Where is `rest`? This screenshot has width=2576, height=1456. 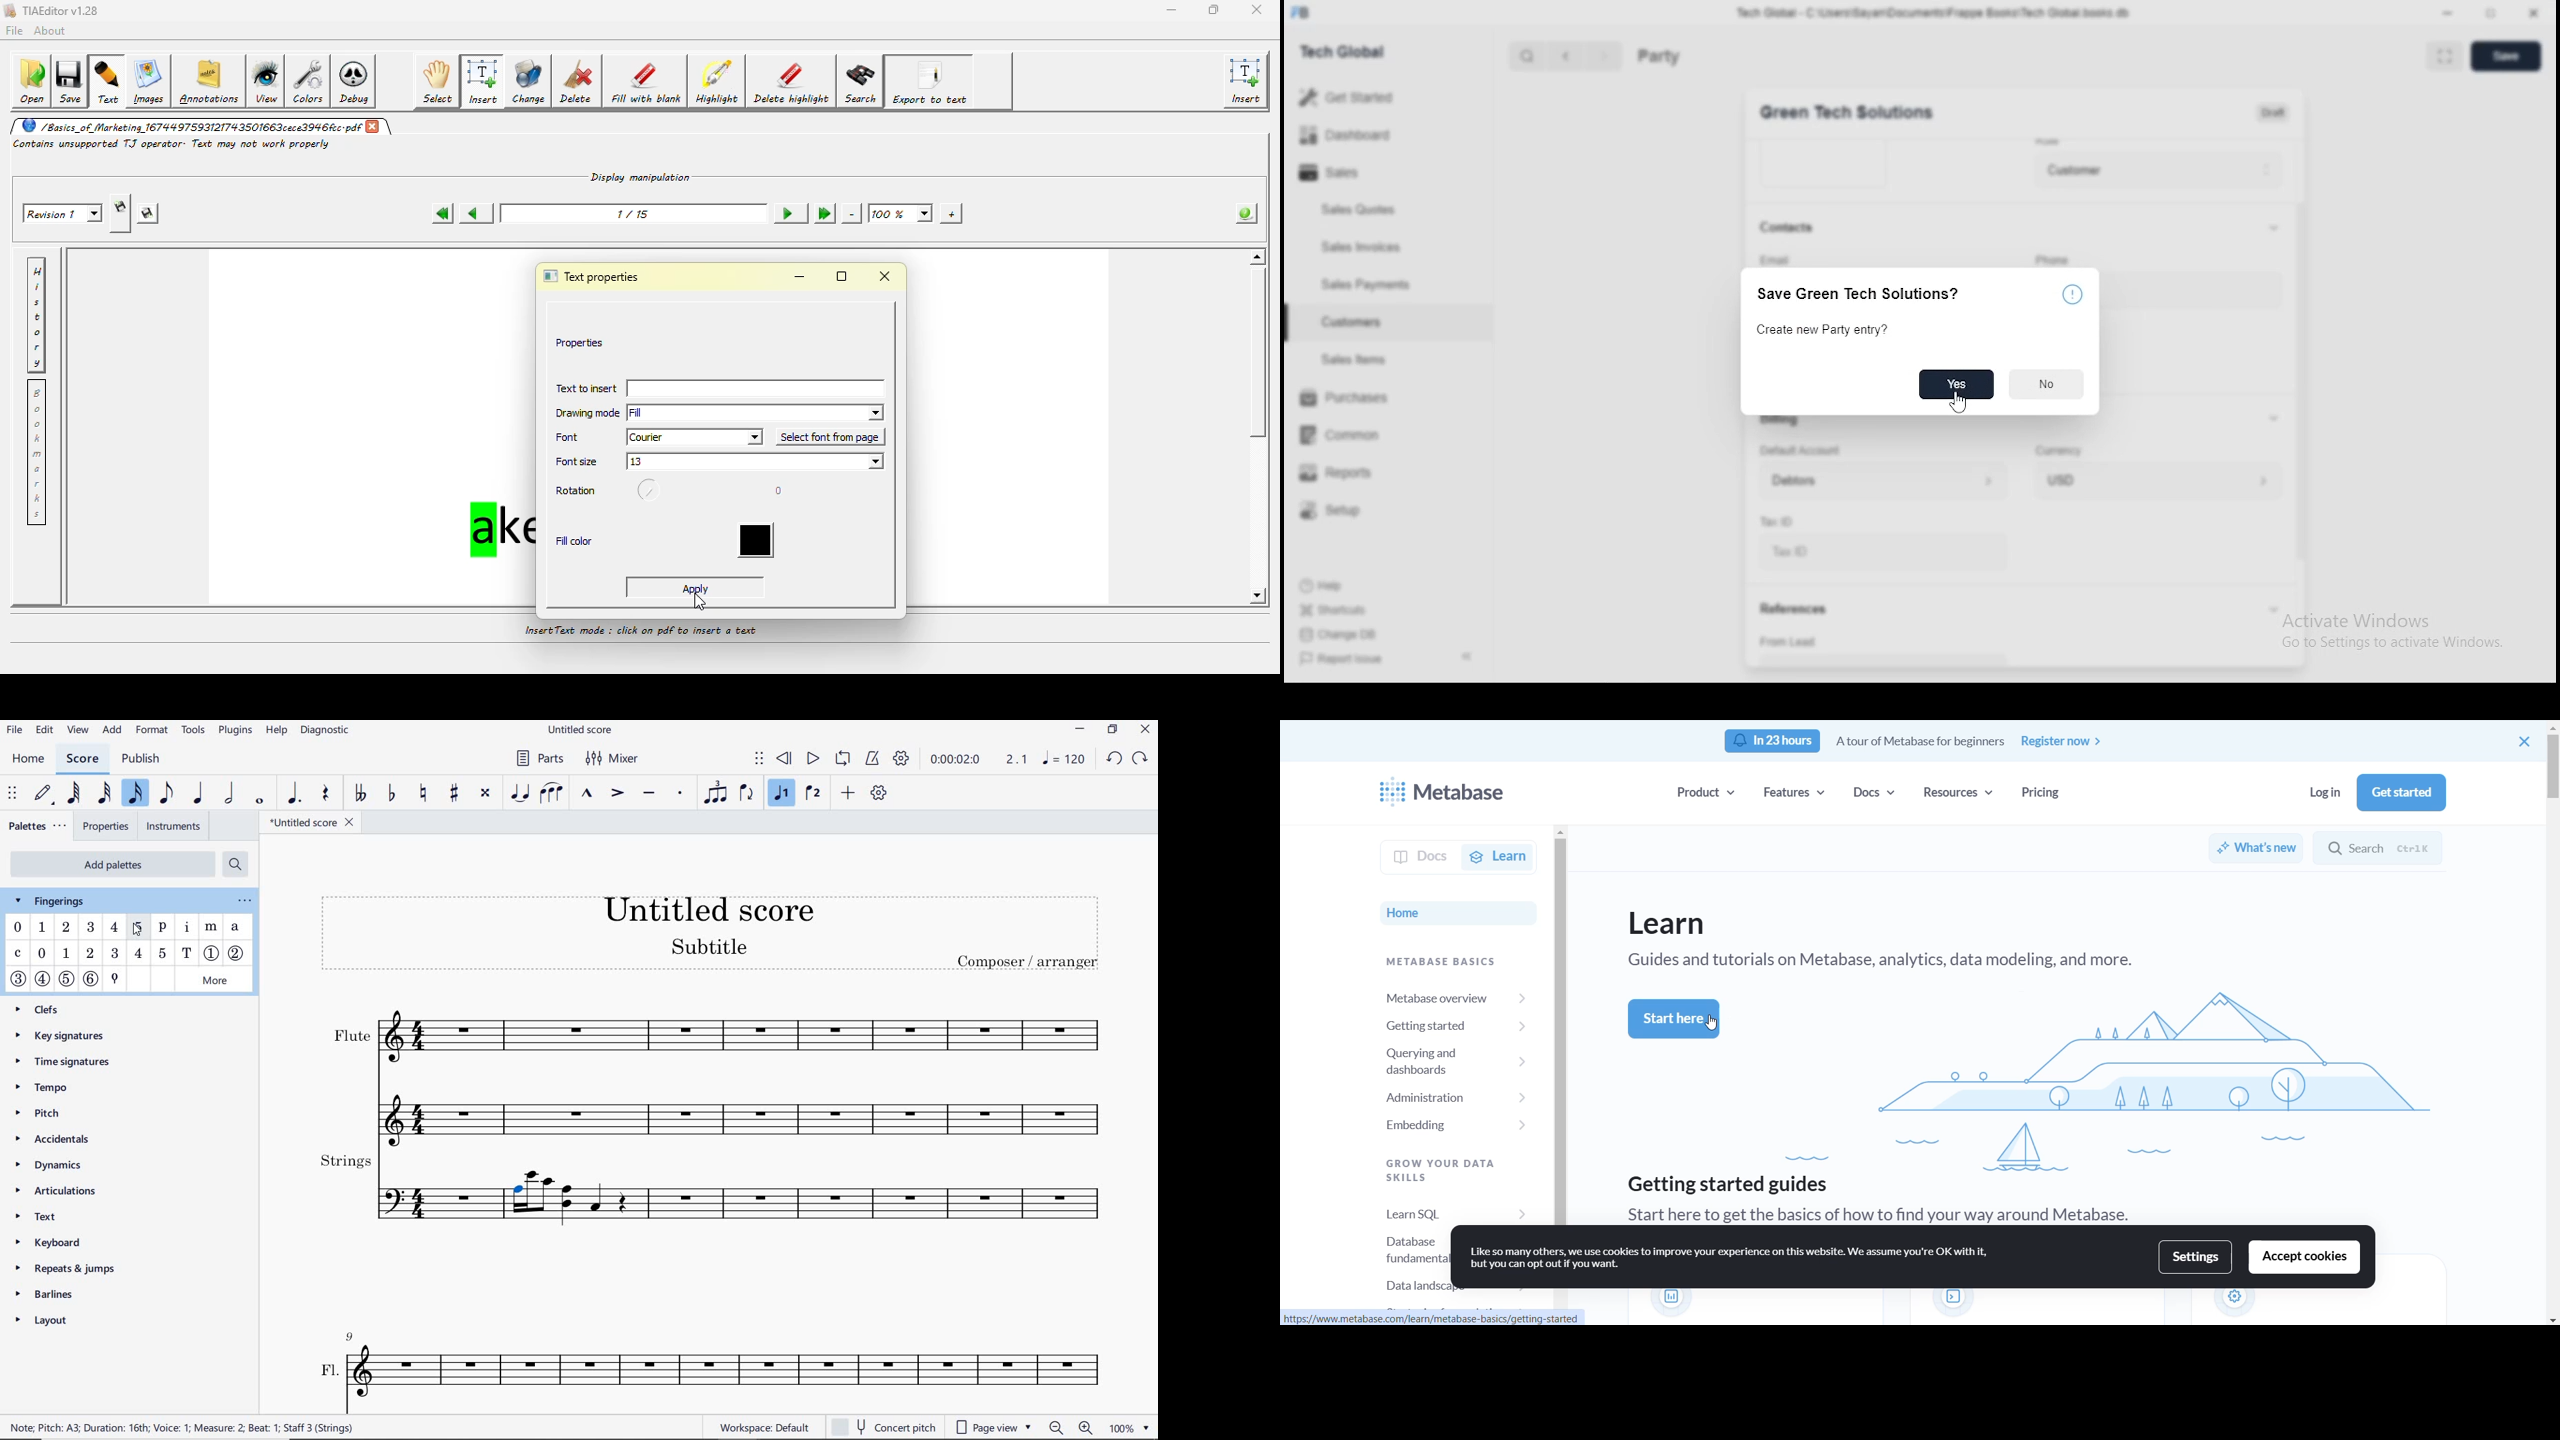 rest is located at coordinates (327, 795).